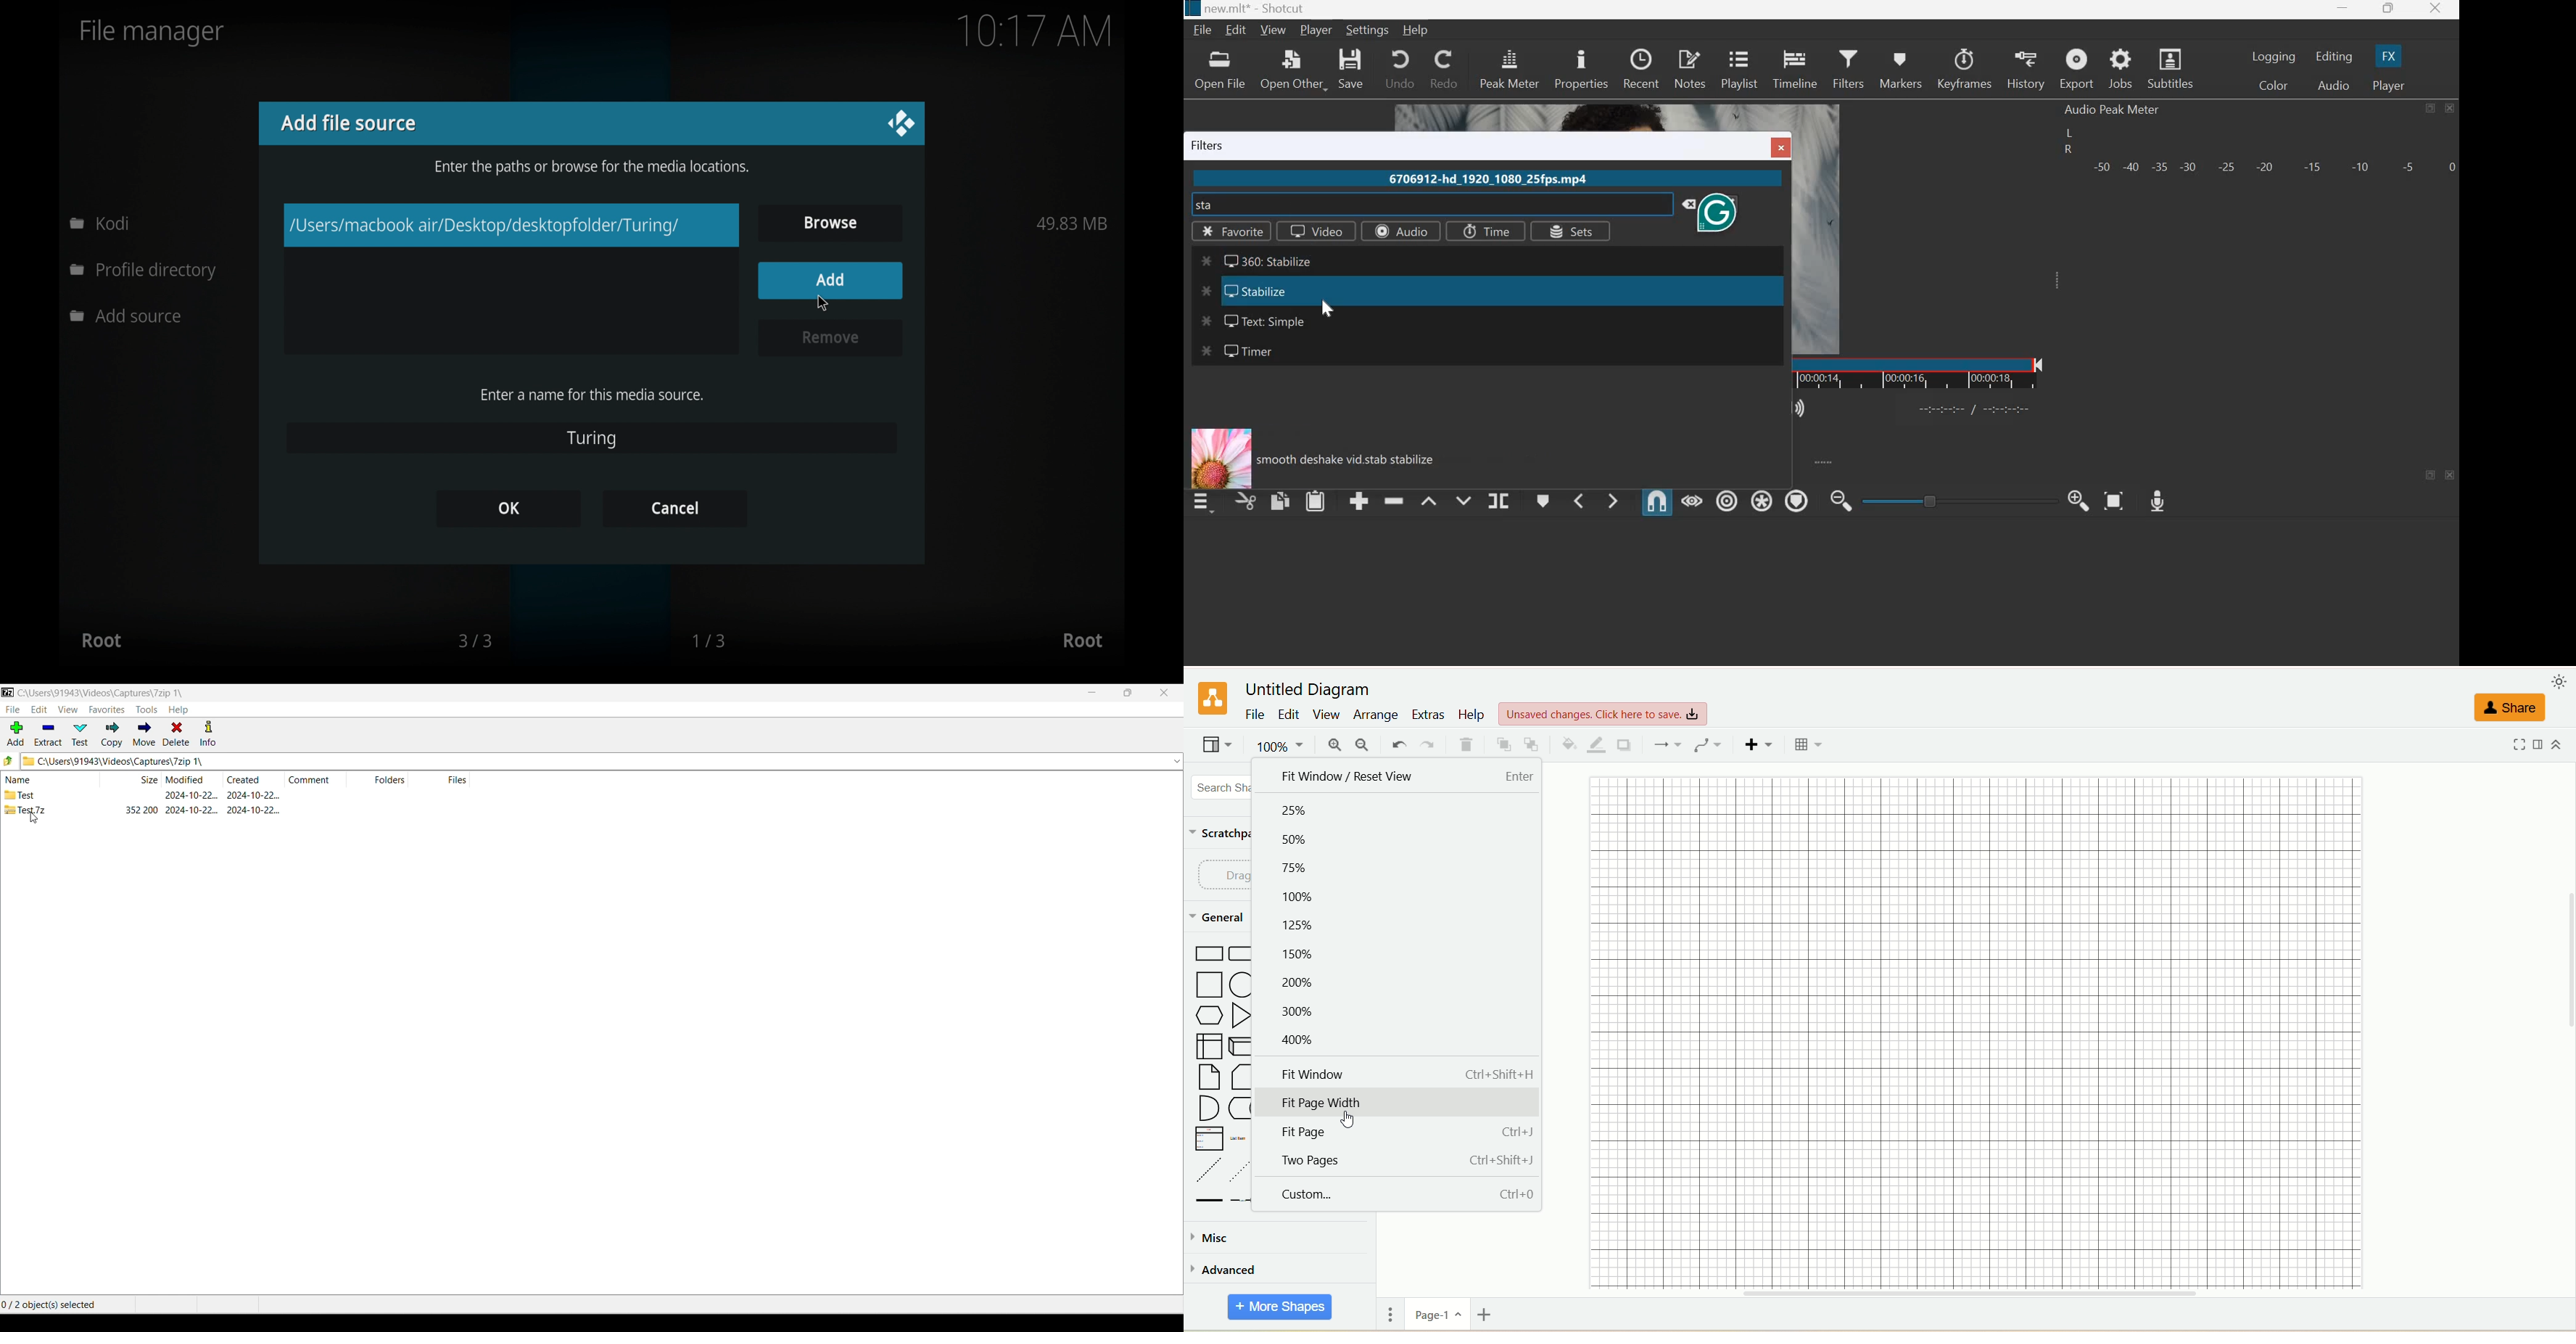 The height and width of the screenshot is (1344, 2576). What do you see at coordinates (2120, 69) in the screenshot?
I see `Jobs` at bounding box center [2120, 69].